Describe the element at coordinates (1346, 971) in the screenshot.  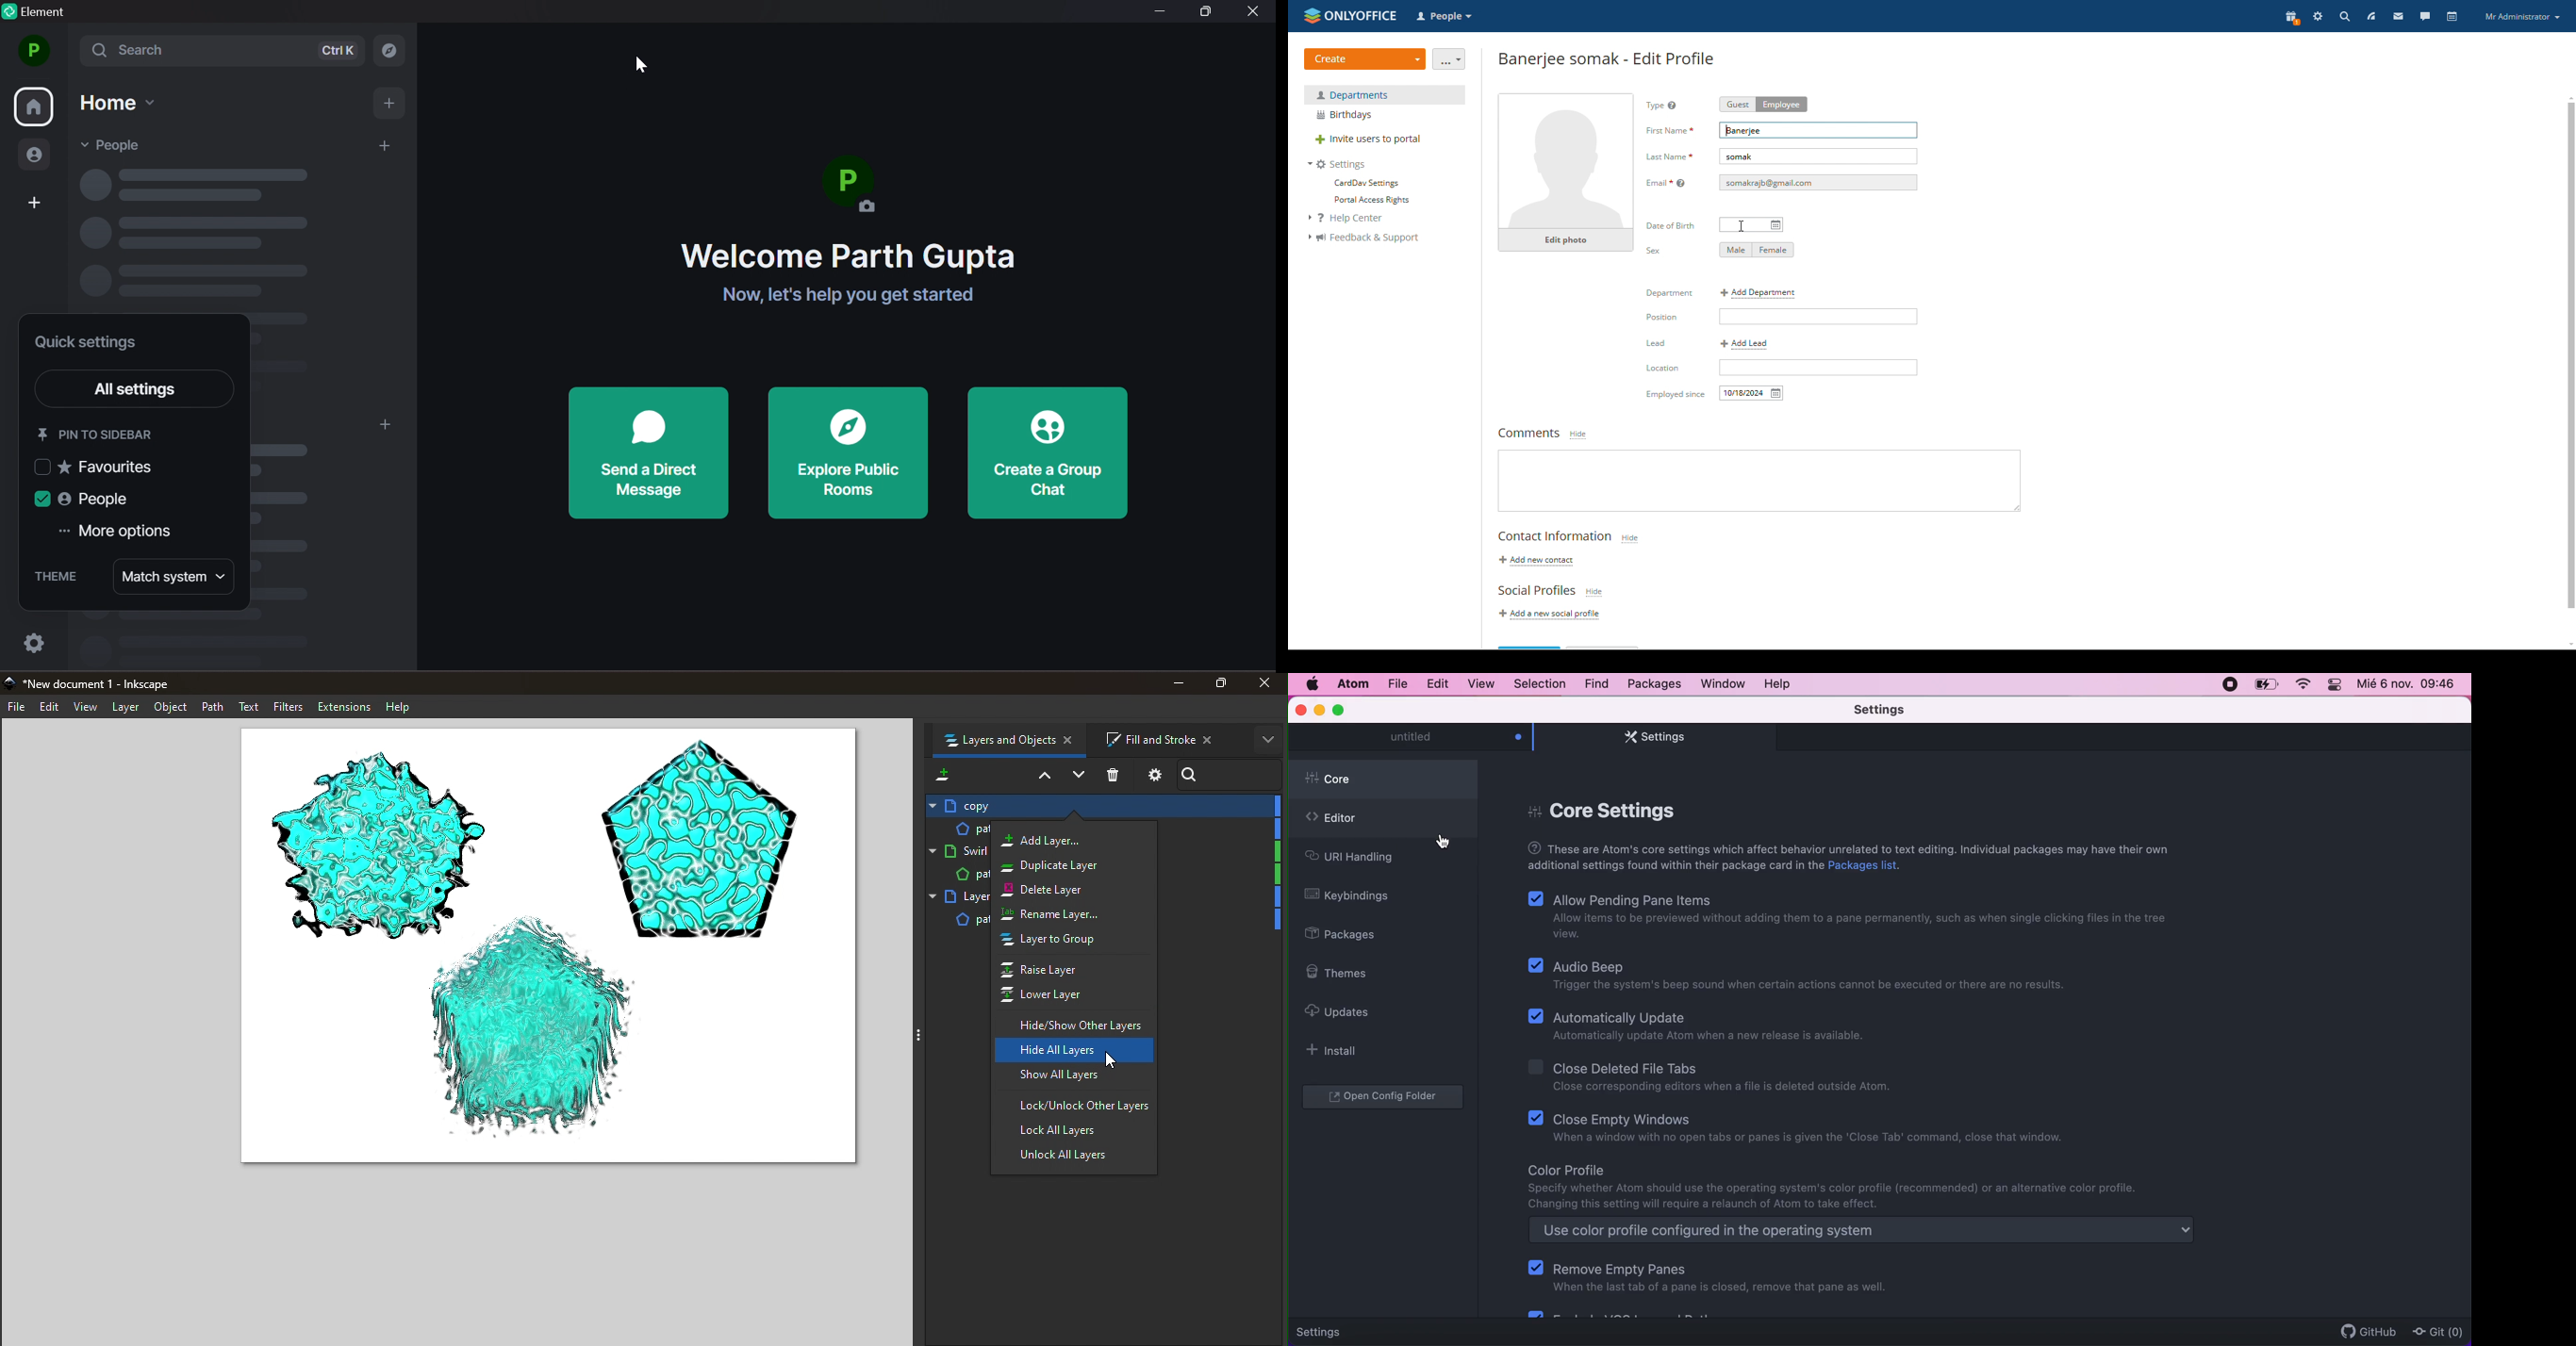
I see `themes` at that location.